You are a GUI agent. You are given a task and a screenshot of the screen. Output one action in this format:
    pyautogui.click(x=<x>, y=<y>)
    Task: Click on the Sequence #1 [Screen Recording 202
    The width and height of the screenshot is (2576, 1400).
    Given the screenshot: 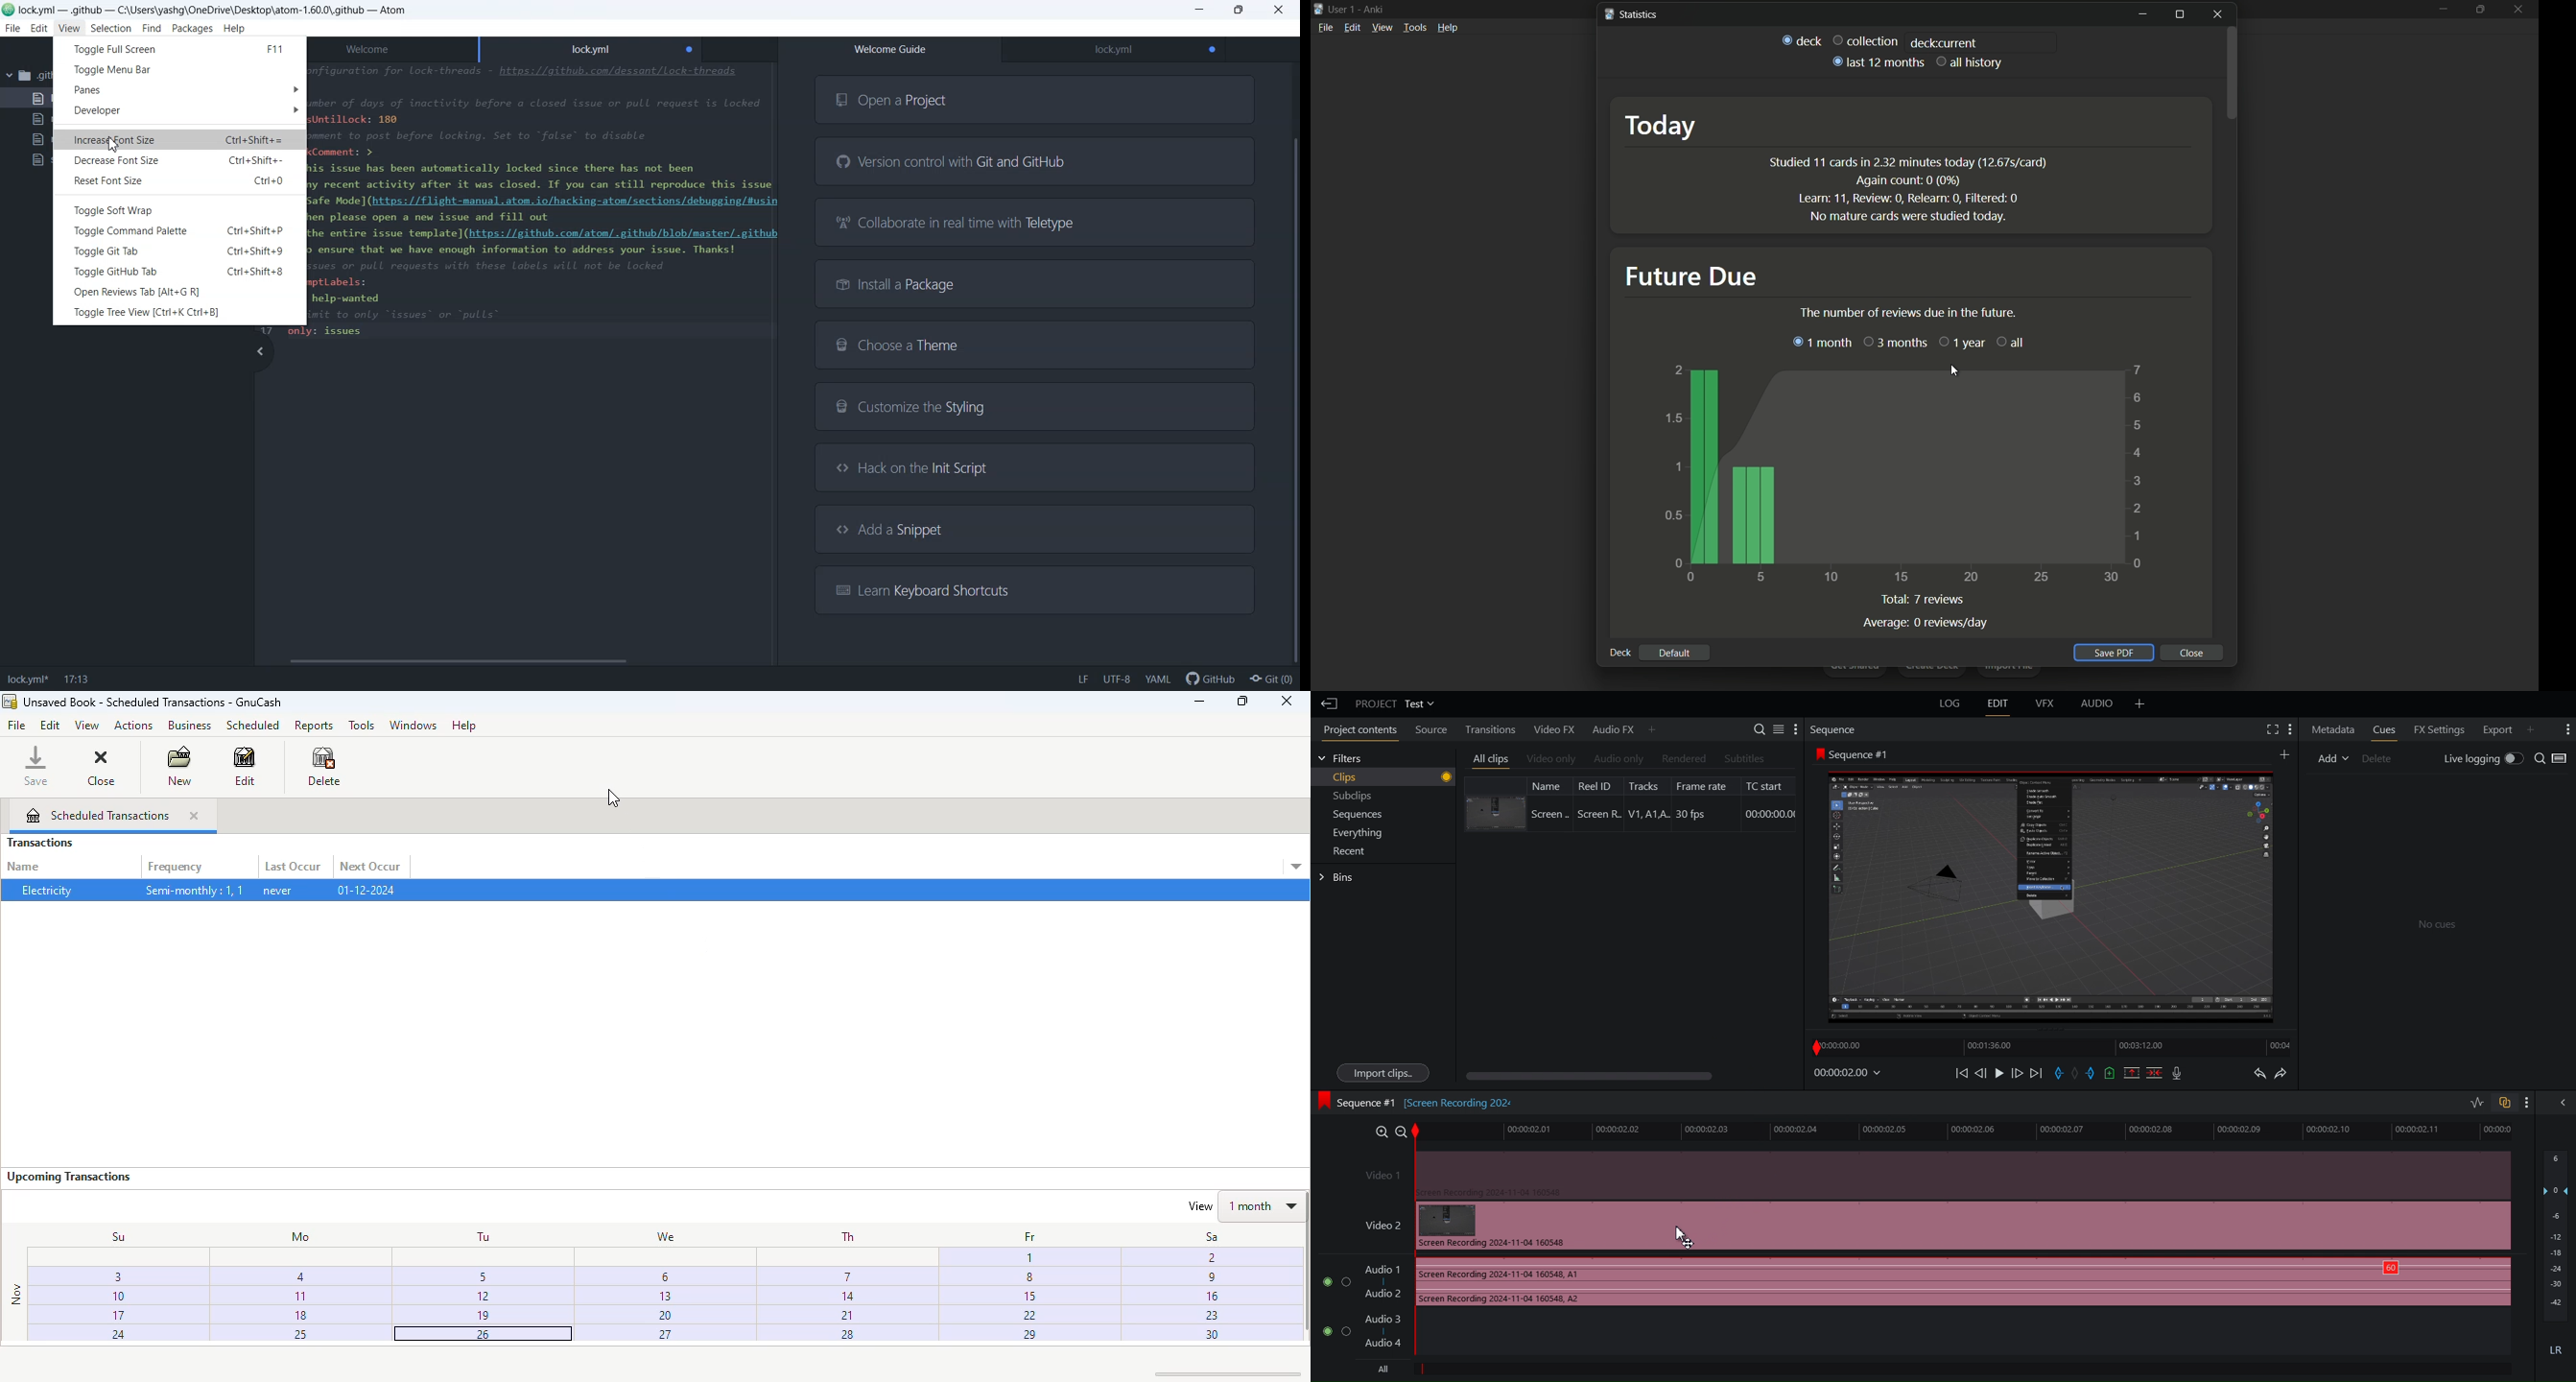 What is the action you would take?
    pyautogui.click(x=1417, y=1100)
    